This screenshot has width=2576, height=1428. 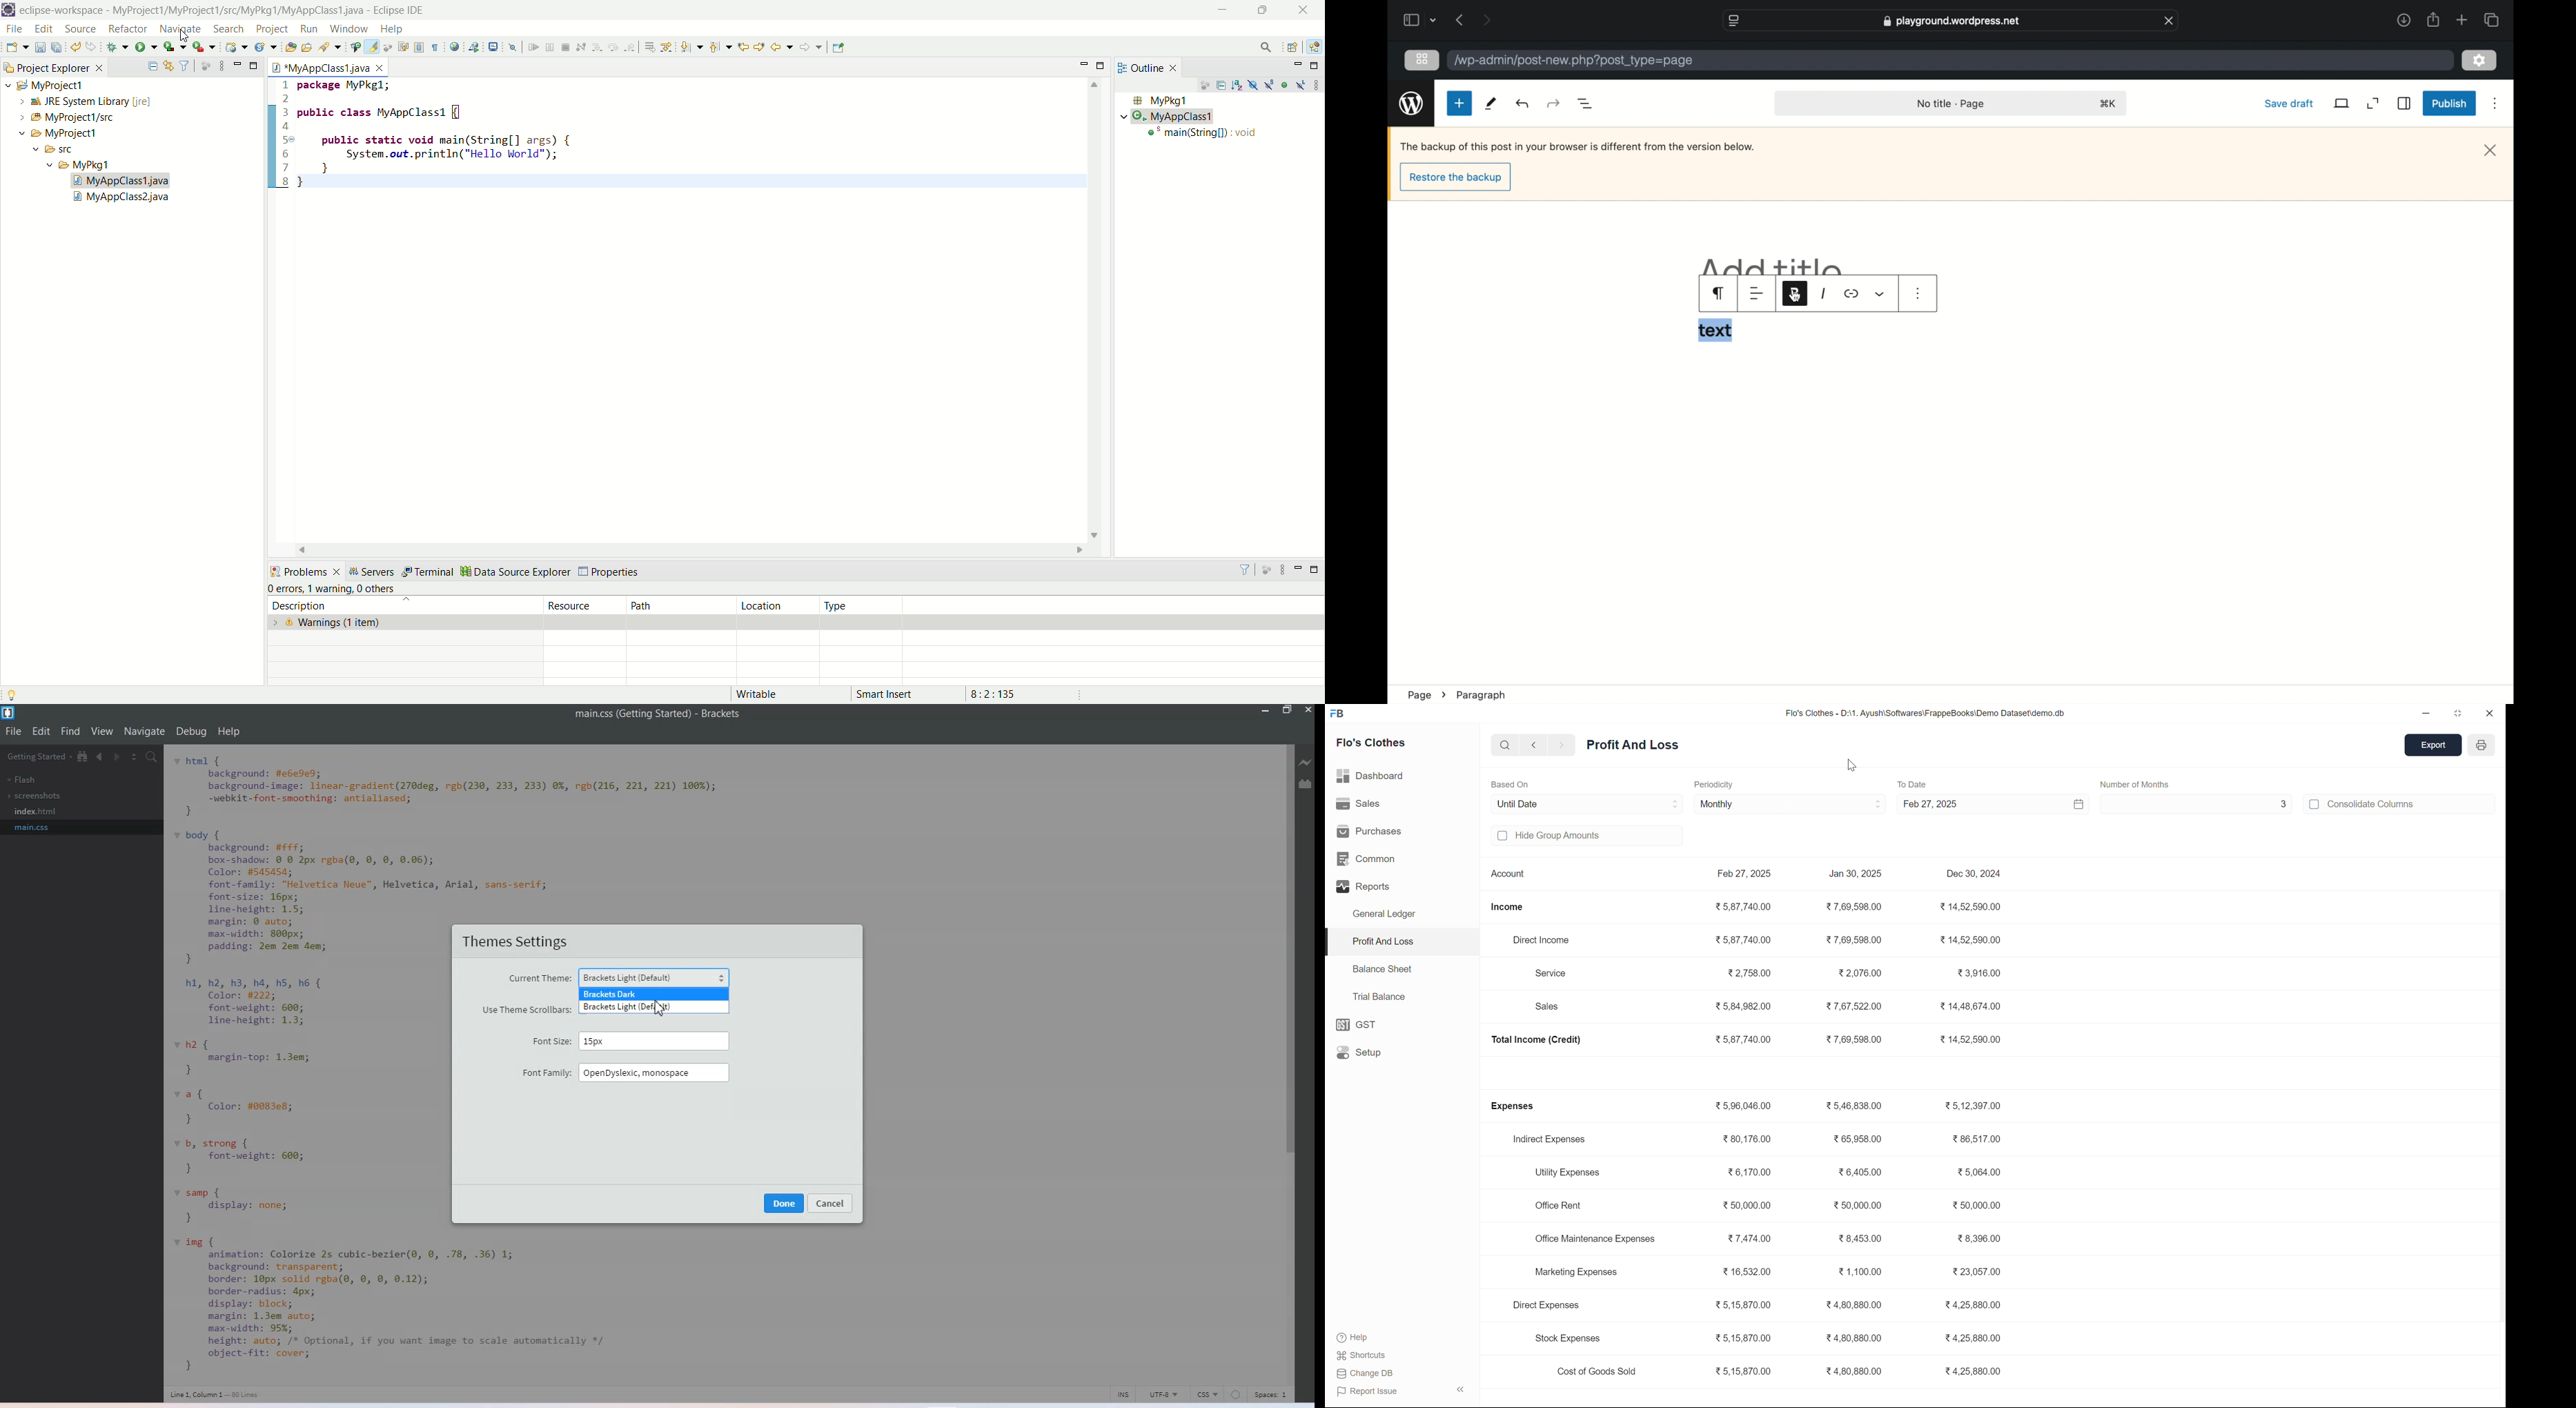 I want to click on Periodicity dropdown, so click(x=1845, y=805).